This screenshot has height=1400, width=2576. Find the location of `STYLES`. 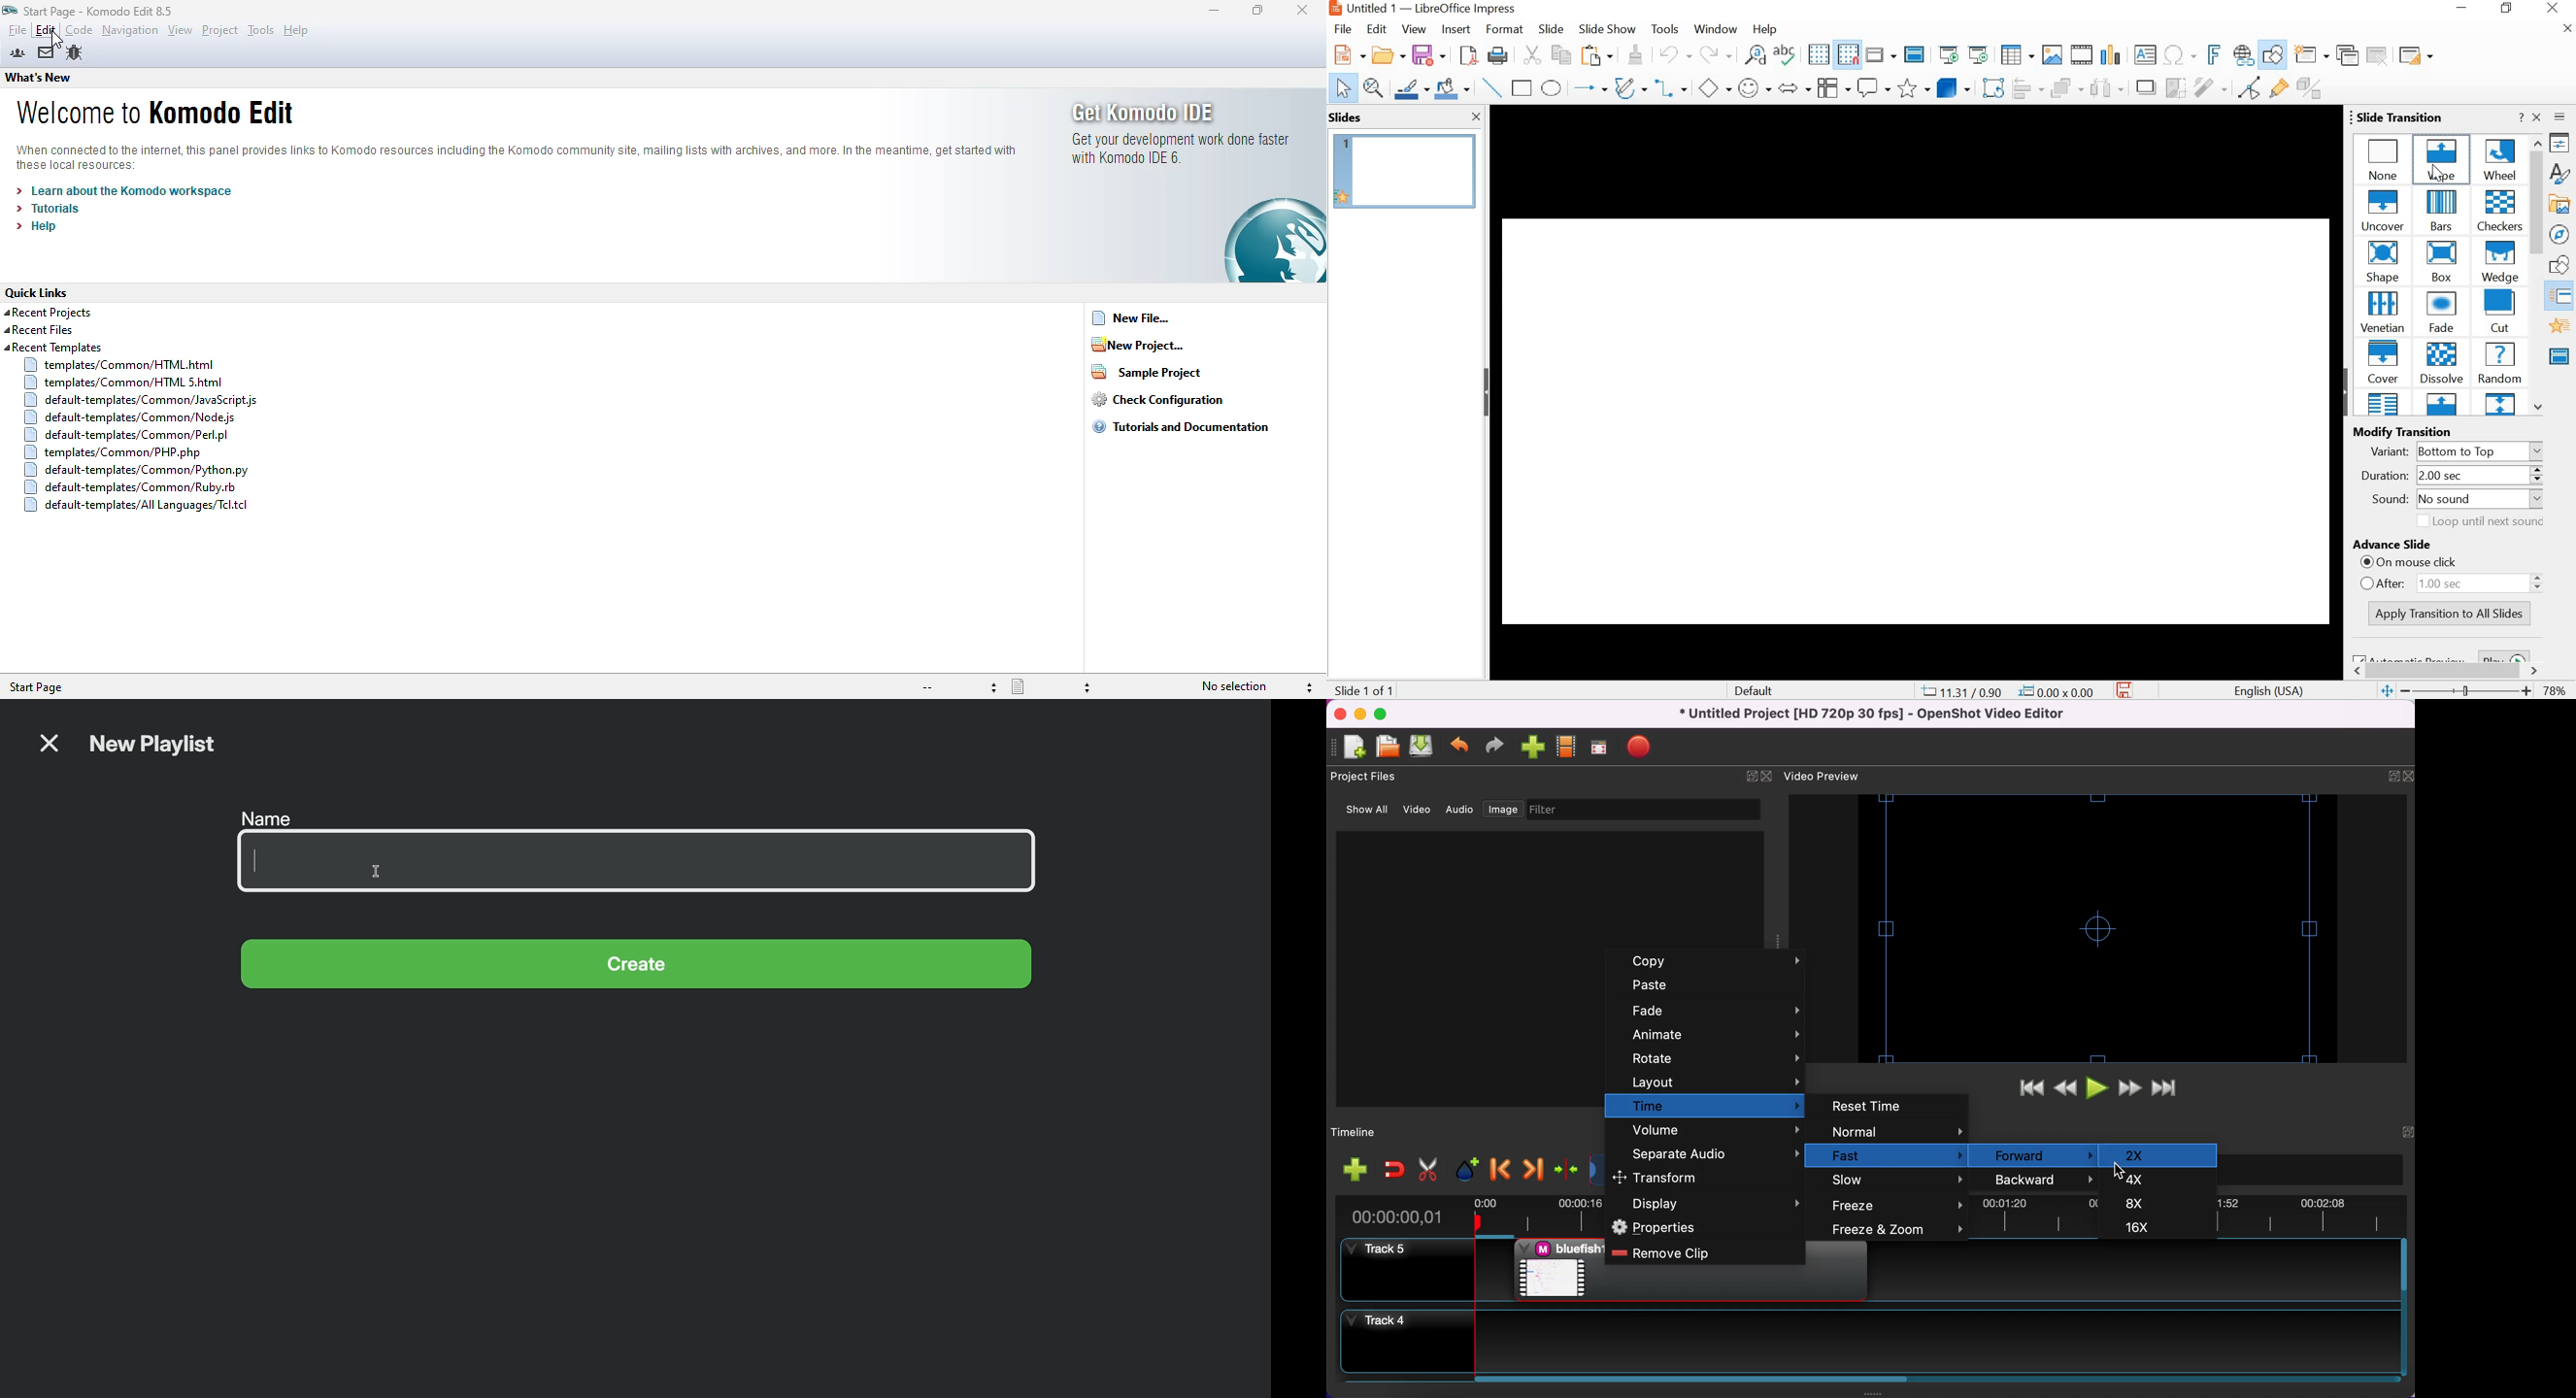

STYLES is located at coordinates (2561, 173).